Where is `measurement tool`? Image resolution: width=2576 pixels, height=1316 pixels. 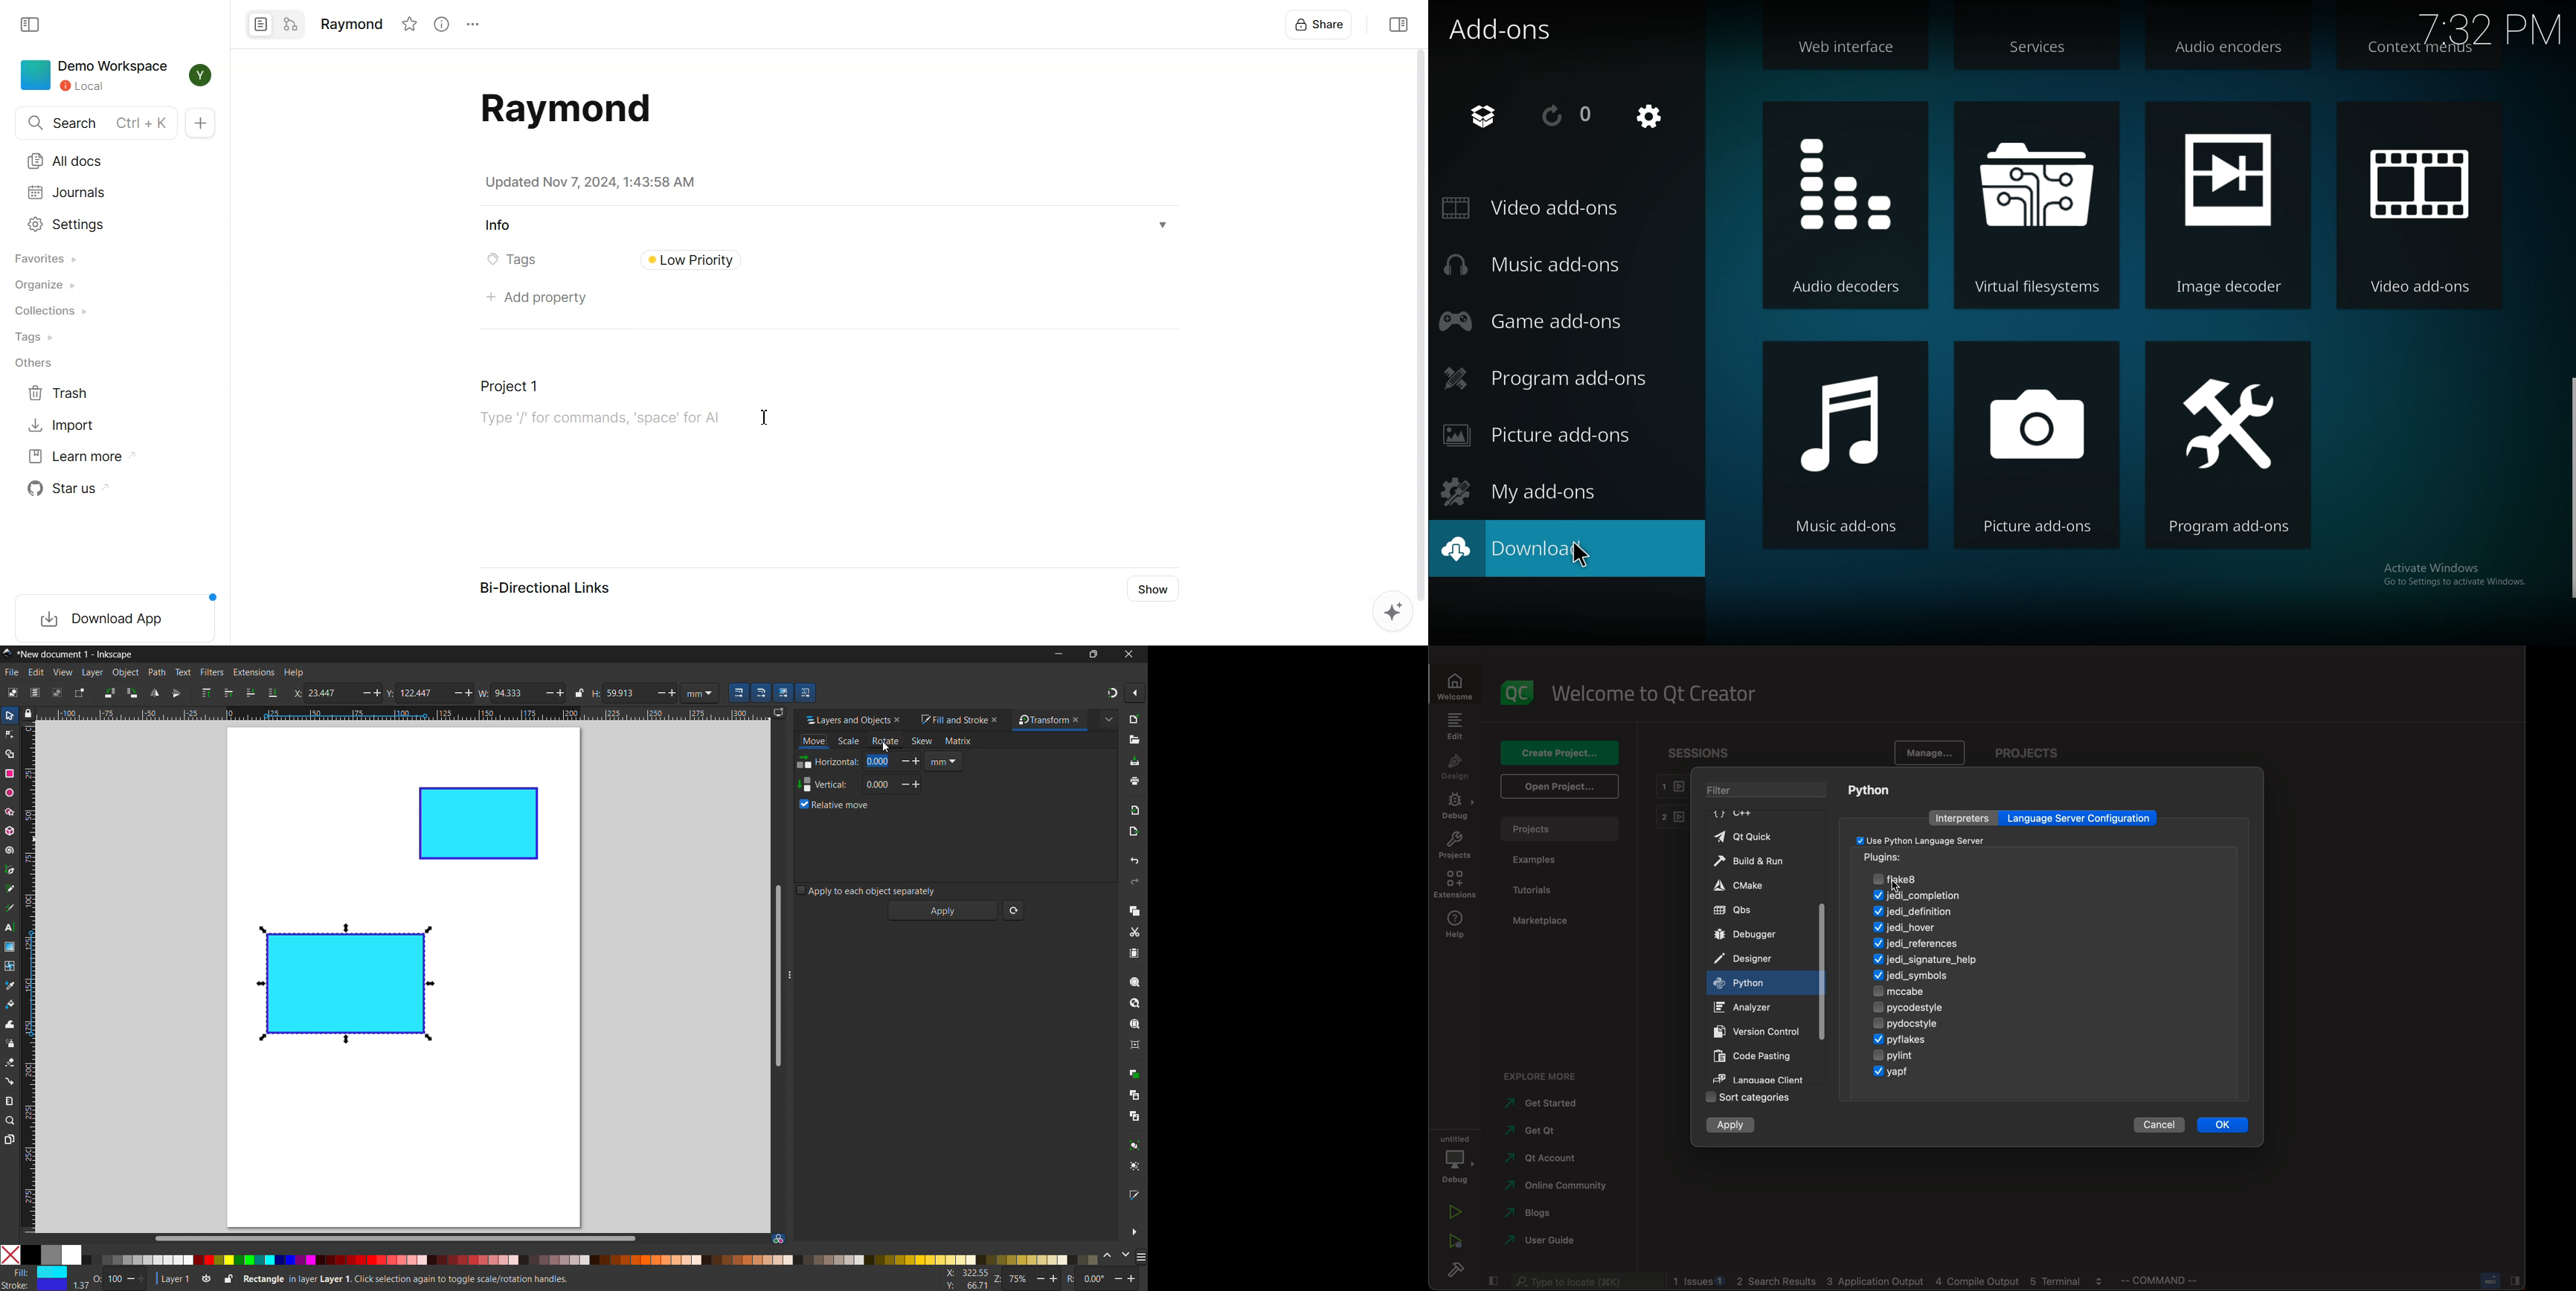 measurement tool is located at coordinates (10, 1100).